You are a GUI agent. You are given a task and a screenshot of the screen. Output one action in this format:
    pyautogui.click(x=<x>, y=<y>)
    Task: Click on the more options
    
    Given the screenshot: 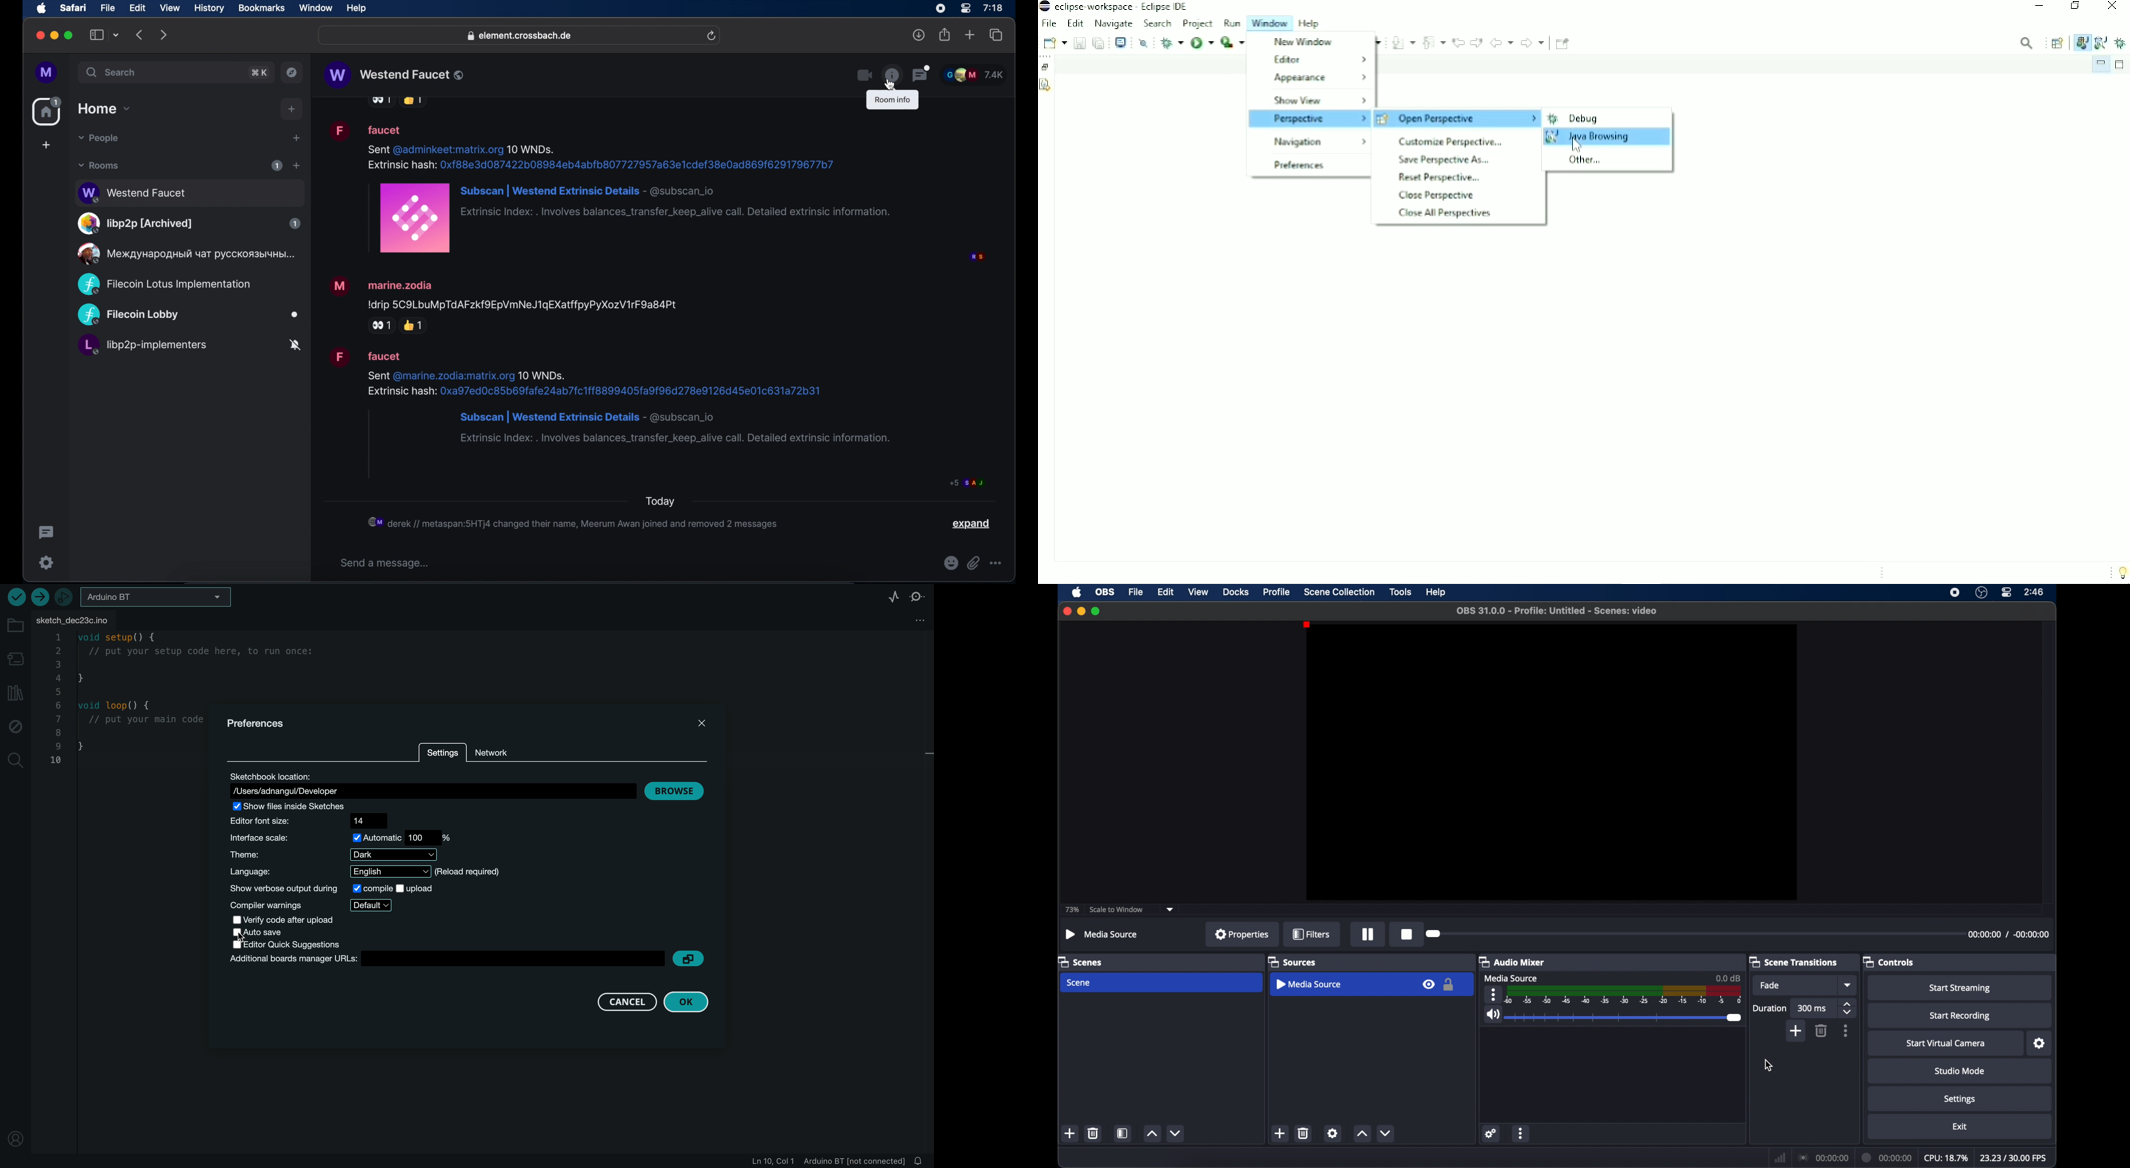 What is the action you would take?
    pyautogui.click(x=1846, y=1031)
    